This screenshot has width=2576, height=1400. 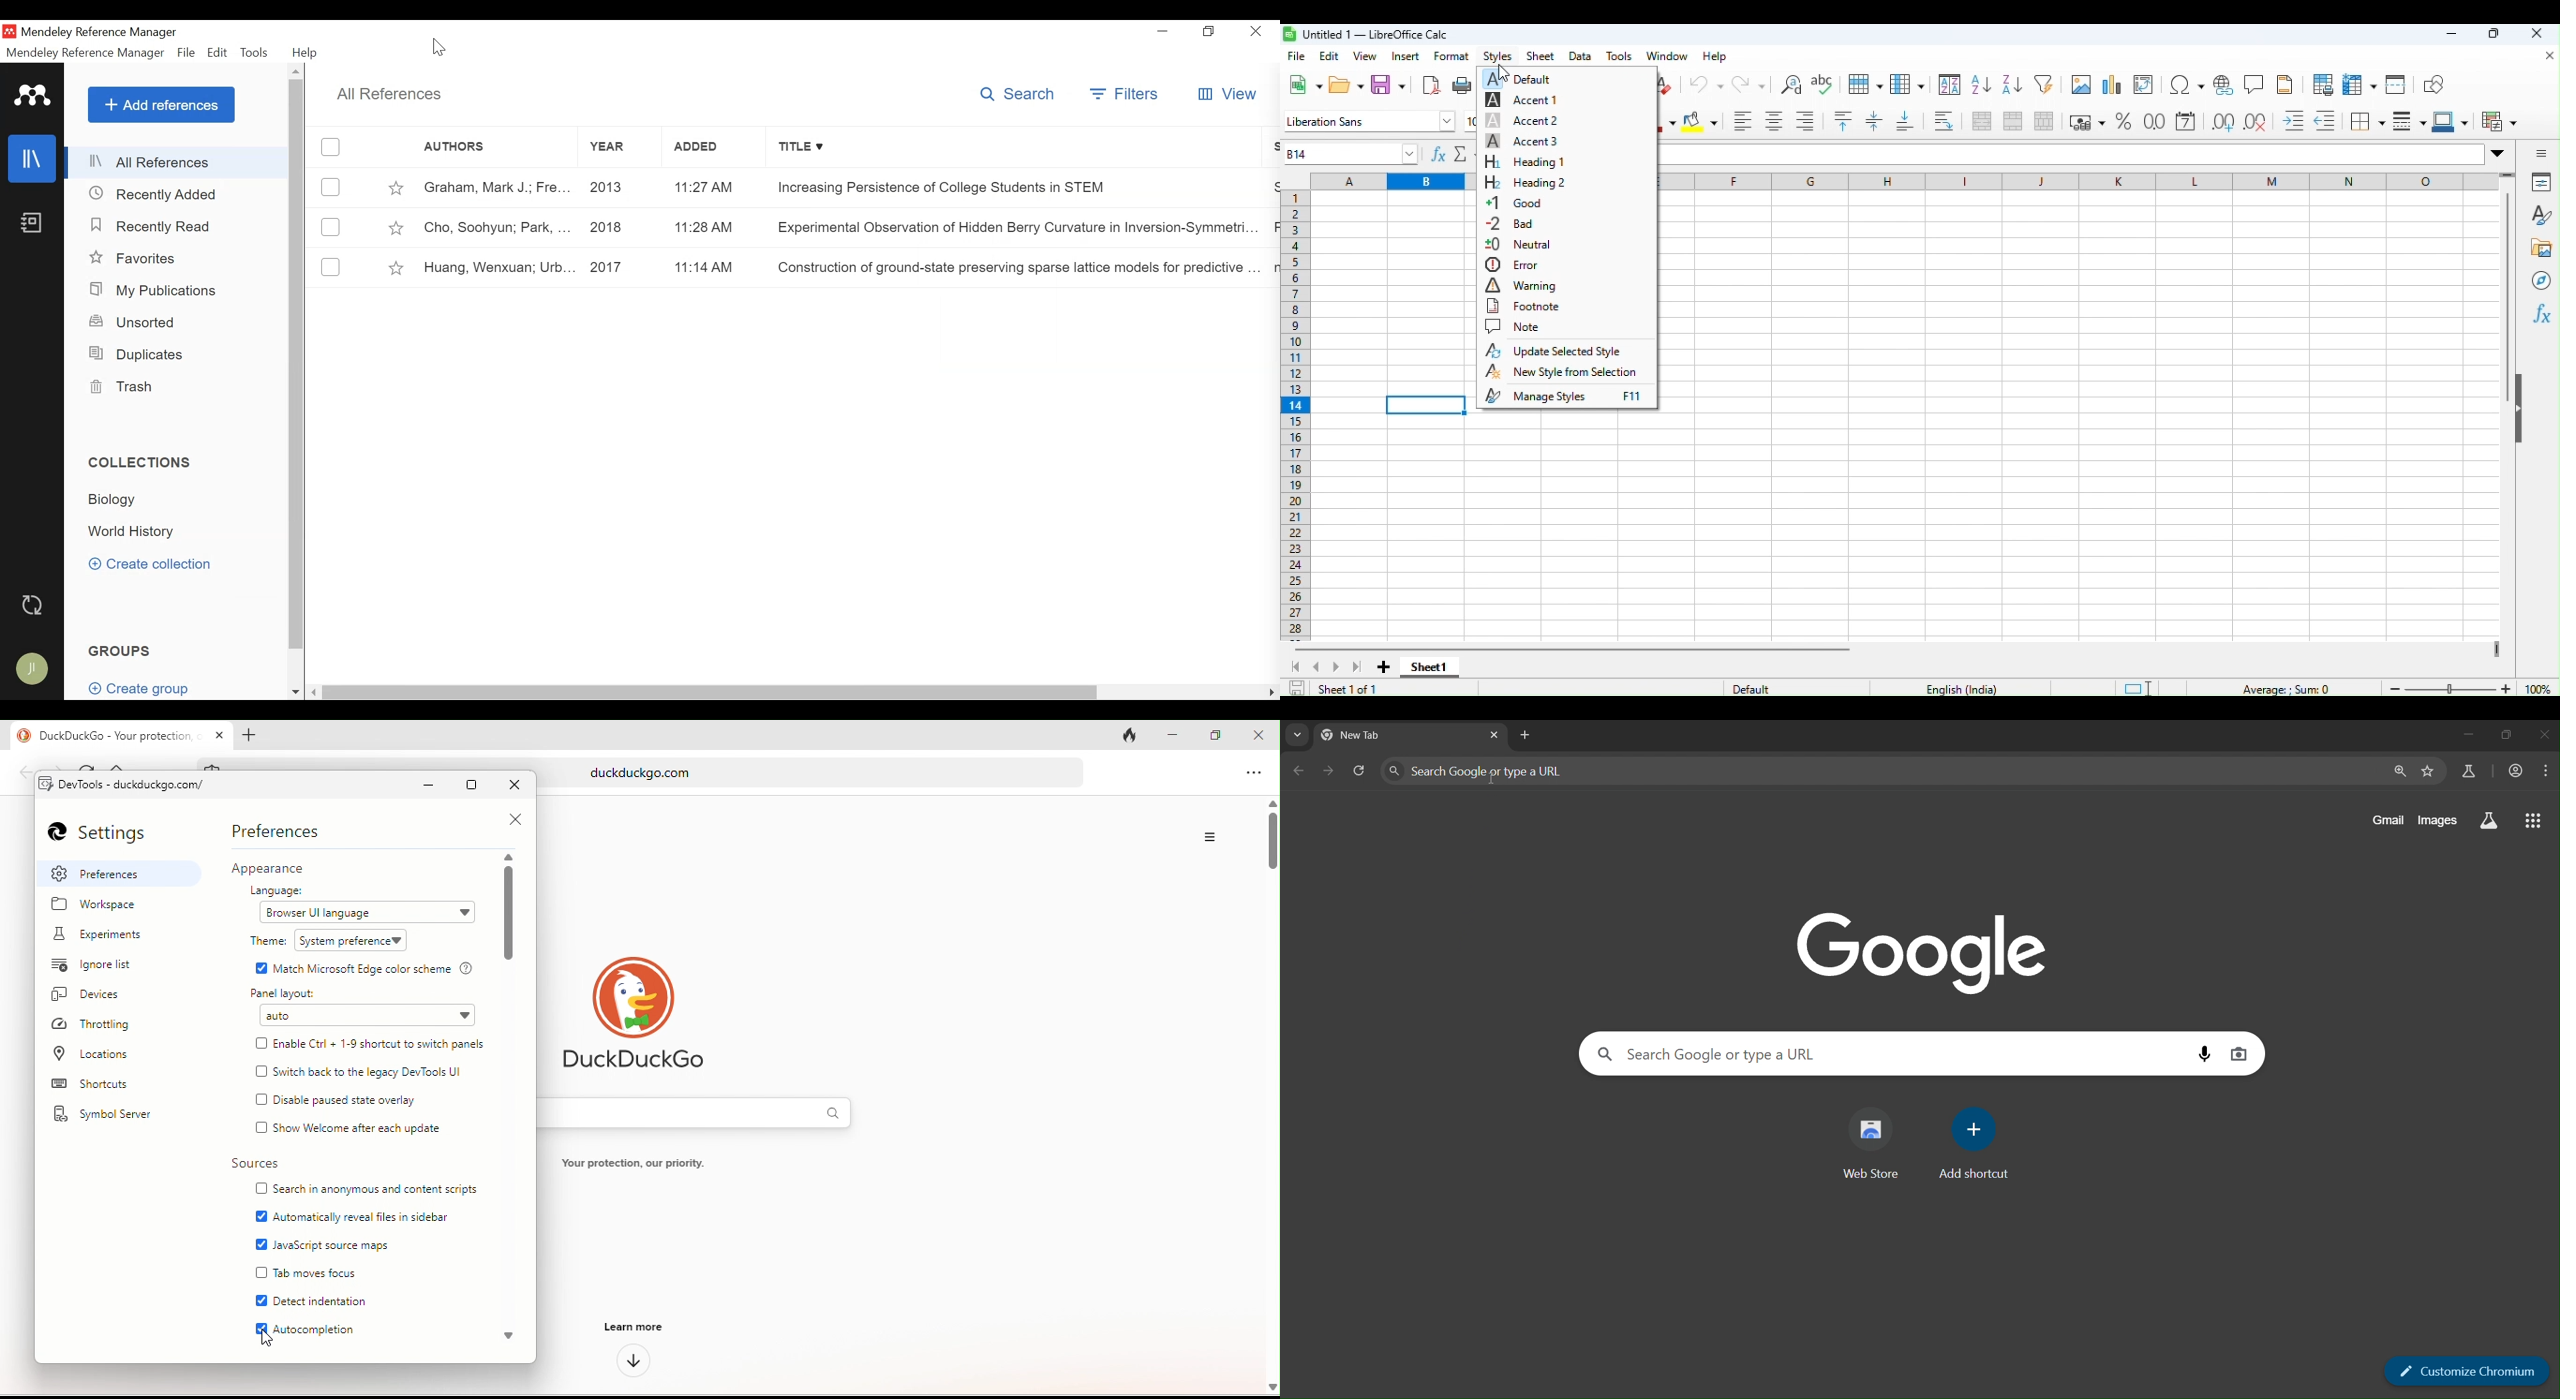 What do you see at coordinates (384, 1042) in the screenshot?
I see `enable ctrl+1-9 shortcuts to switch panels` at bounding box center [384, 1042].